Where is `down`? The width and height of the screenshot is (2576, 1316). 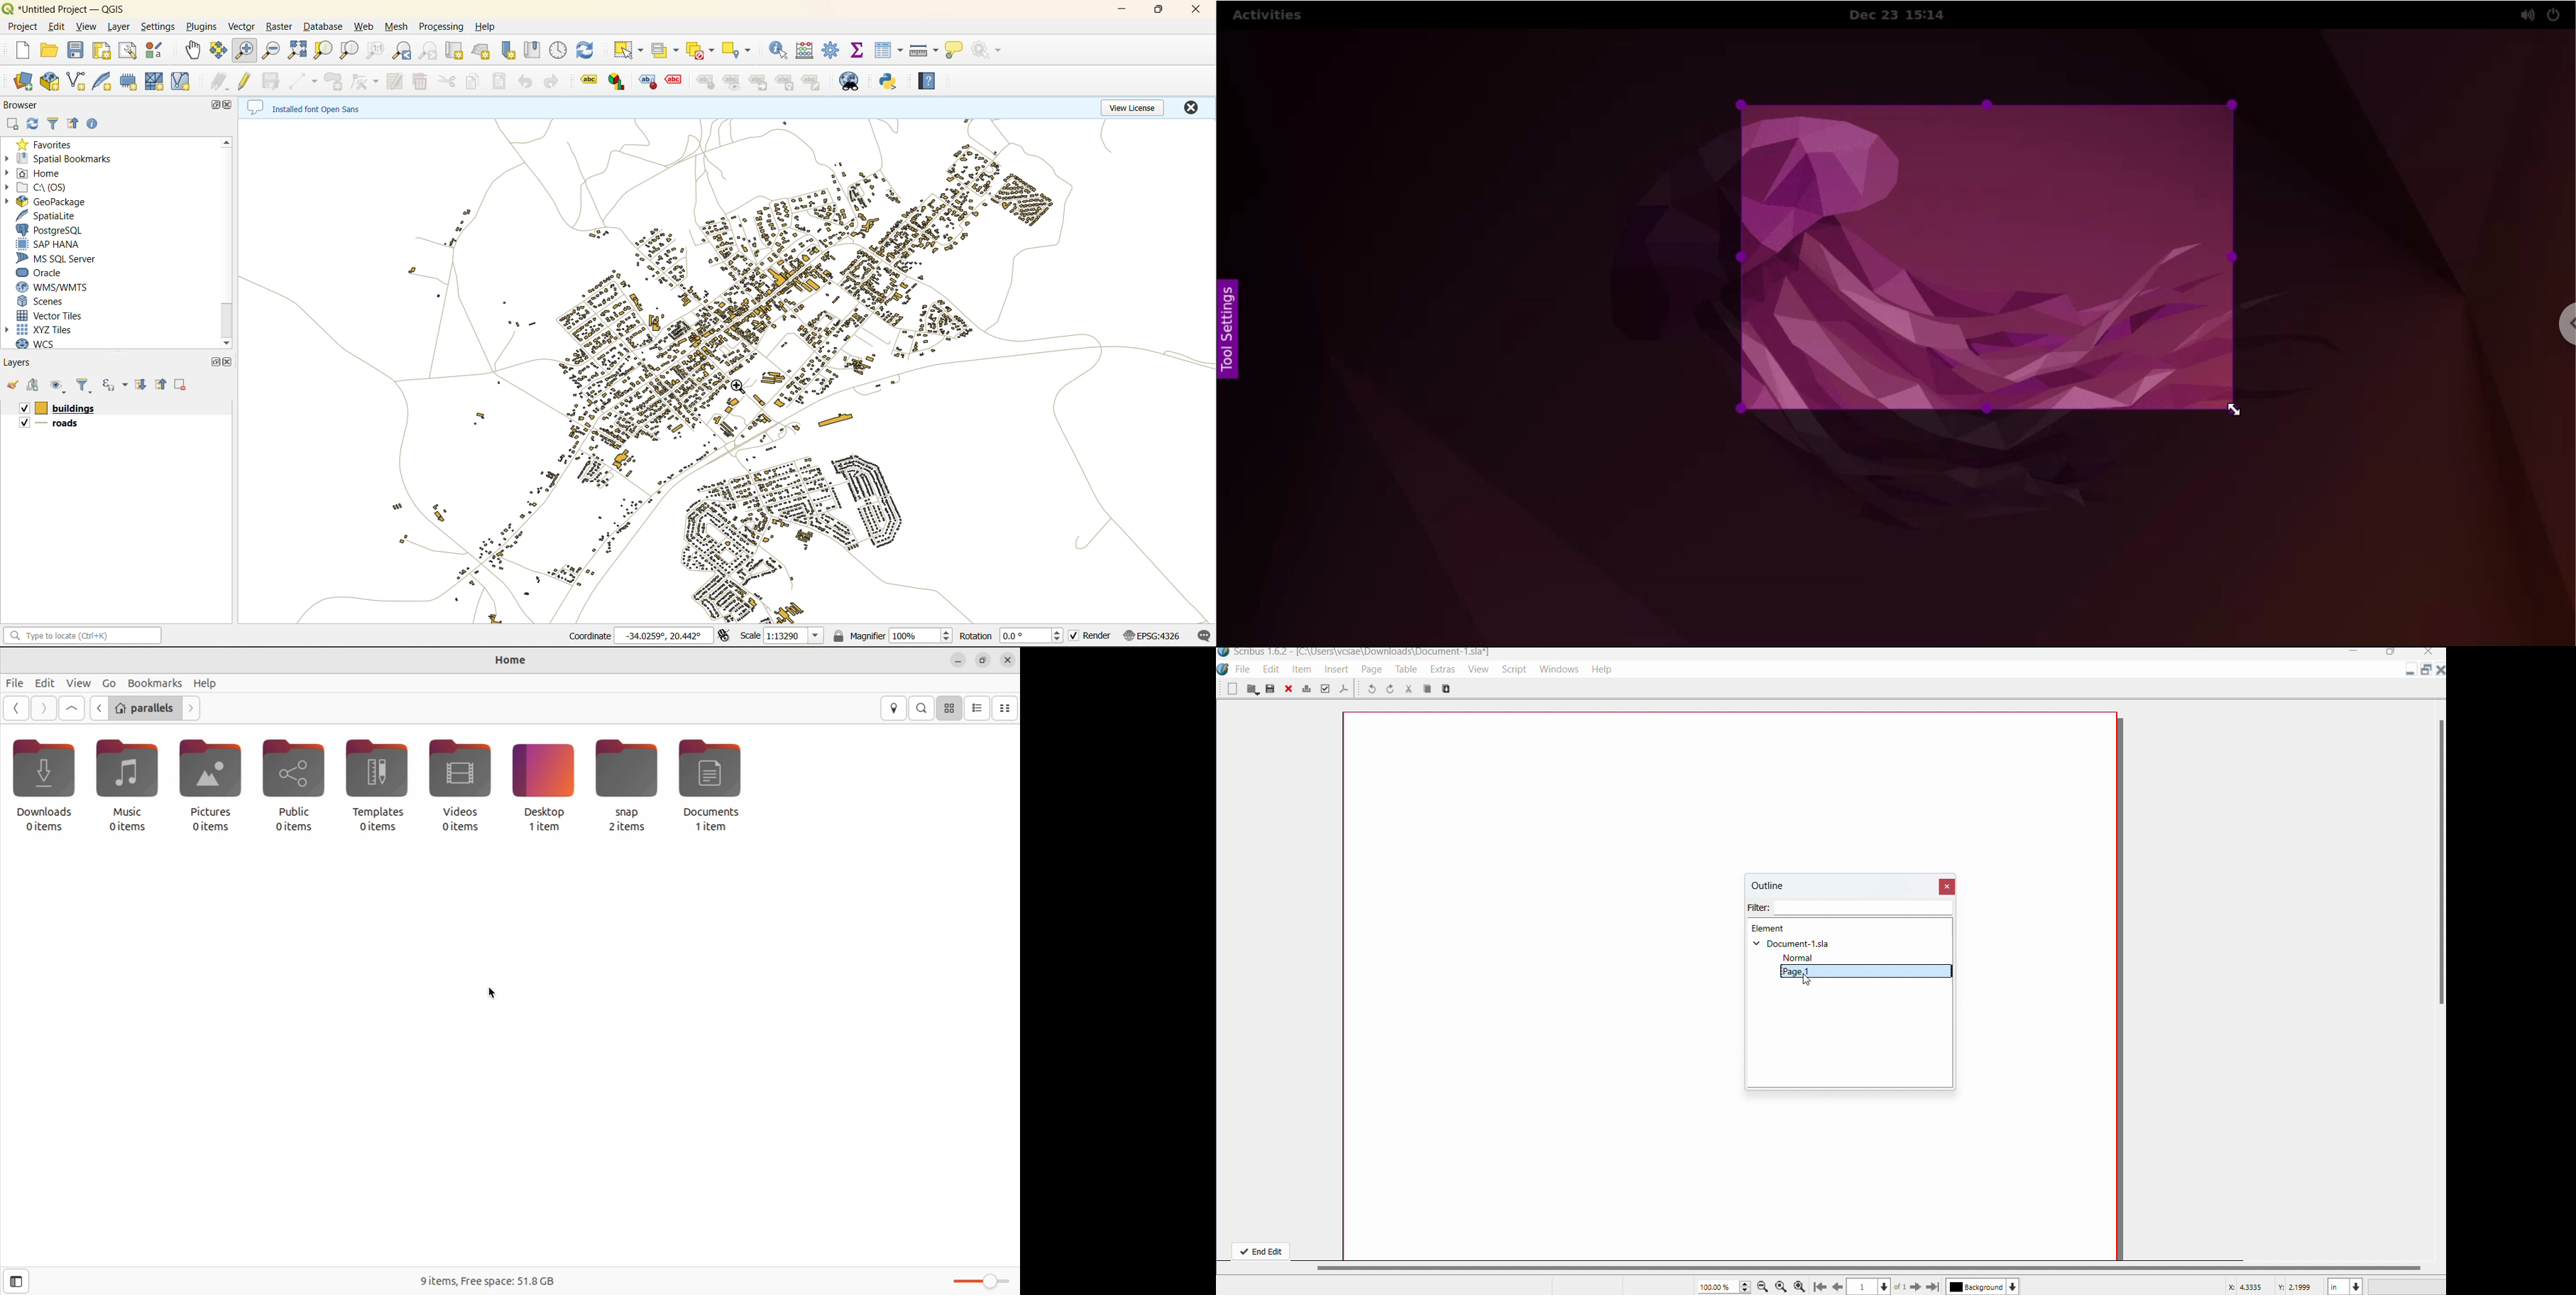 down is located at coordinates (2014, 1286).